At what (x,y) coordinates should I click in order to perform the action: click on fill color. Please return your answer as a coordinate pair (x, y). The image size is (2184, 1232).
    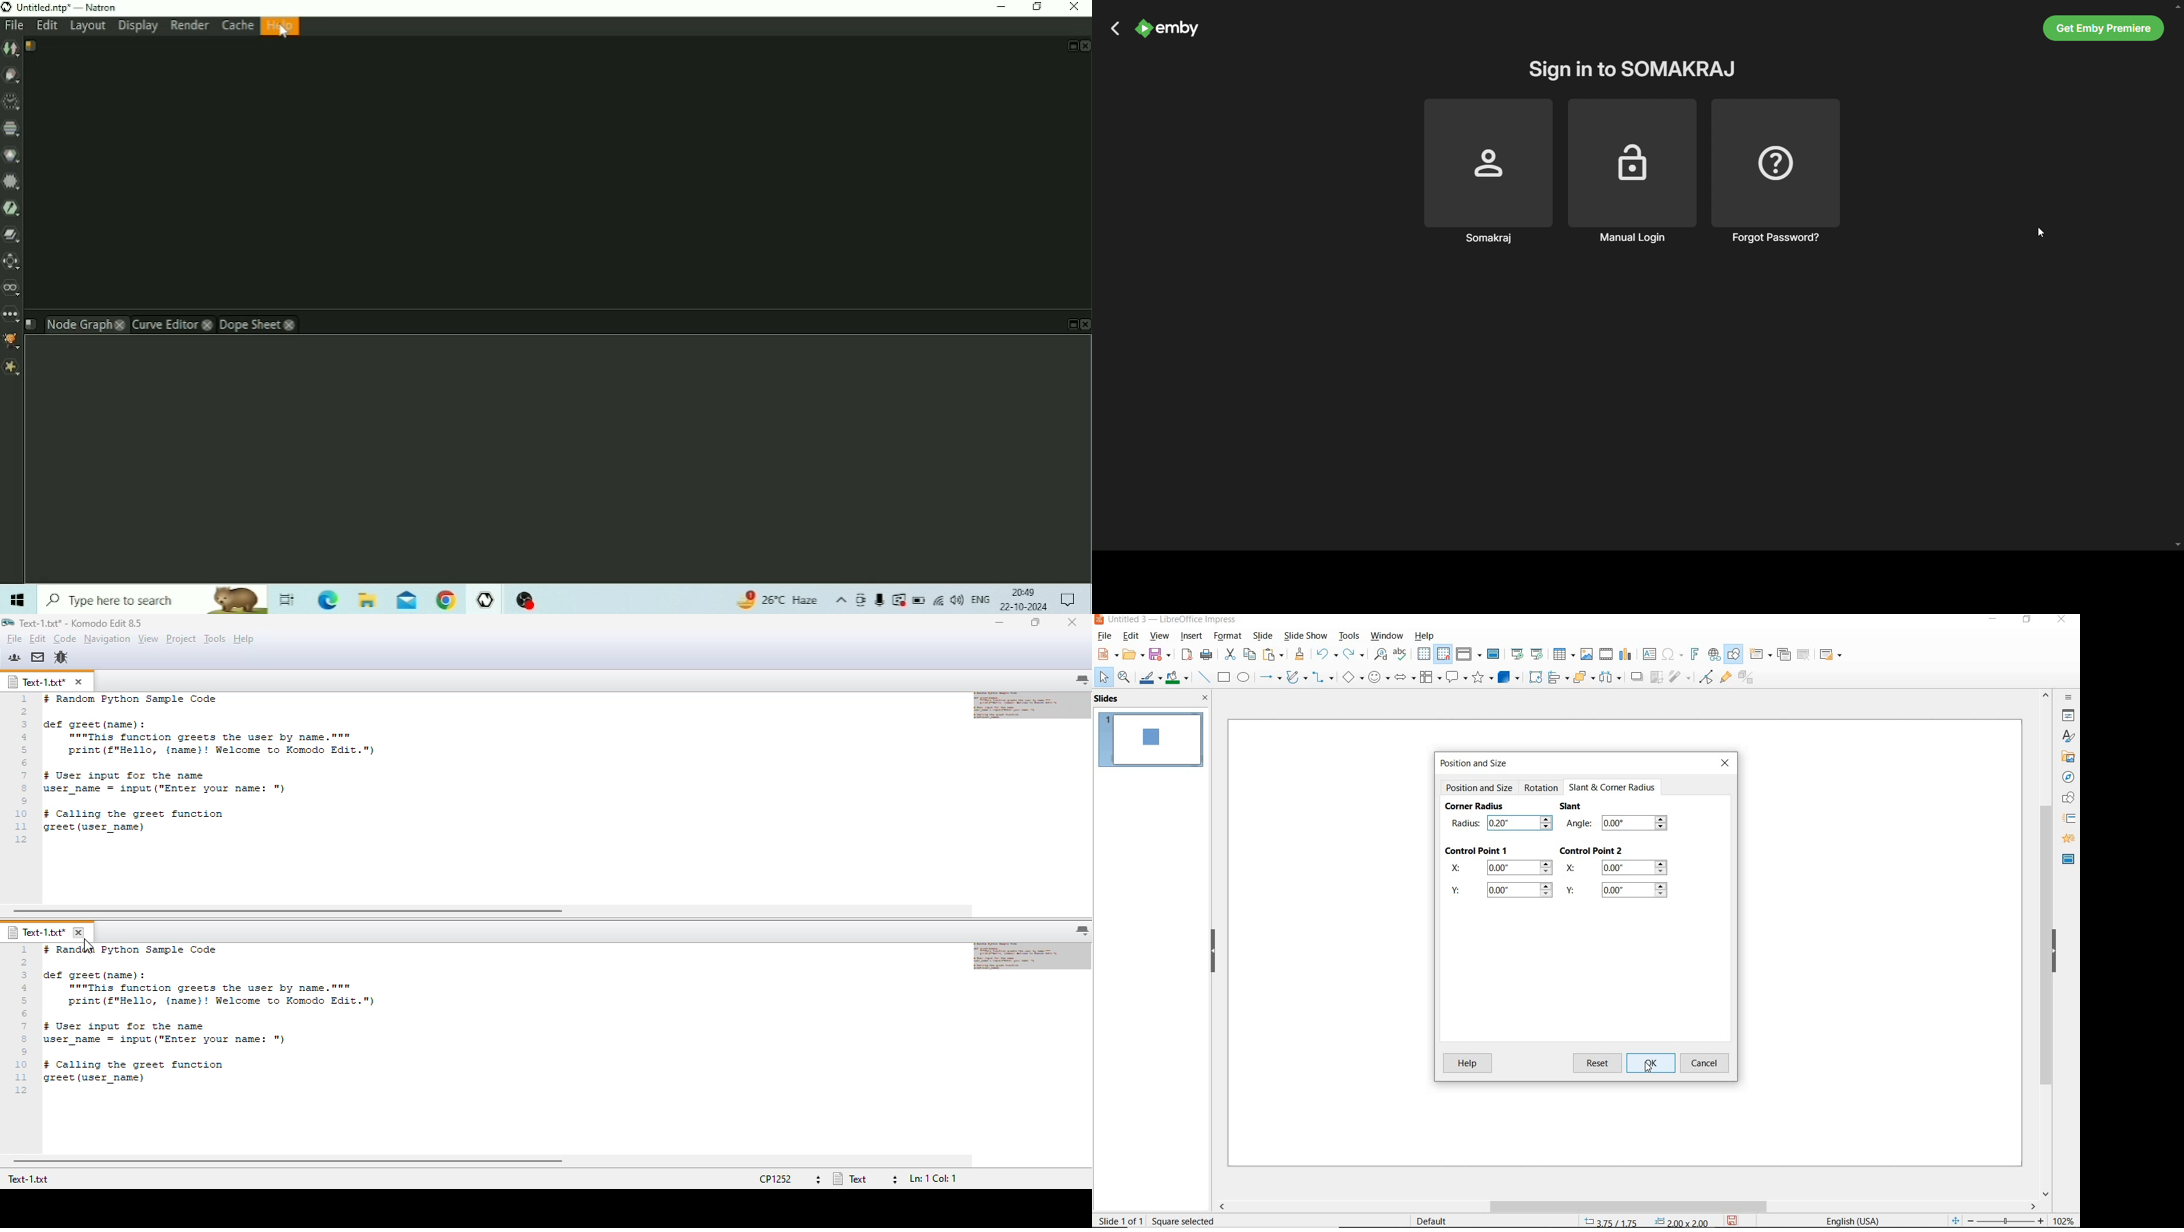
    Looking at the image, I should click on (1178, 678).